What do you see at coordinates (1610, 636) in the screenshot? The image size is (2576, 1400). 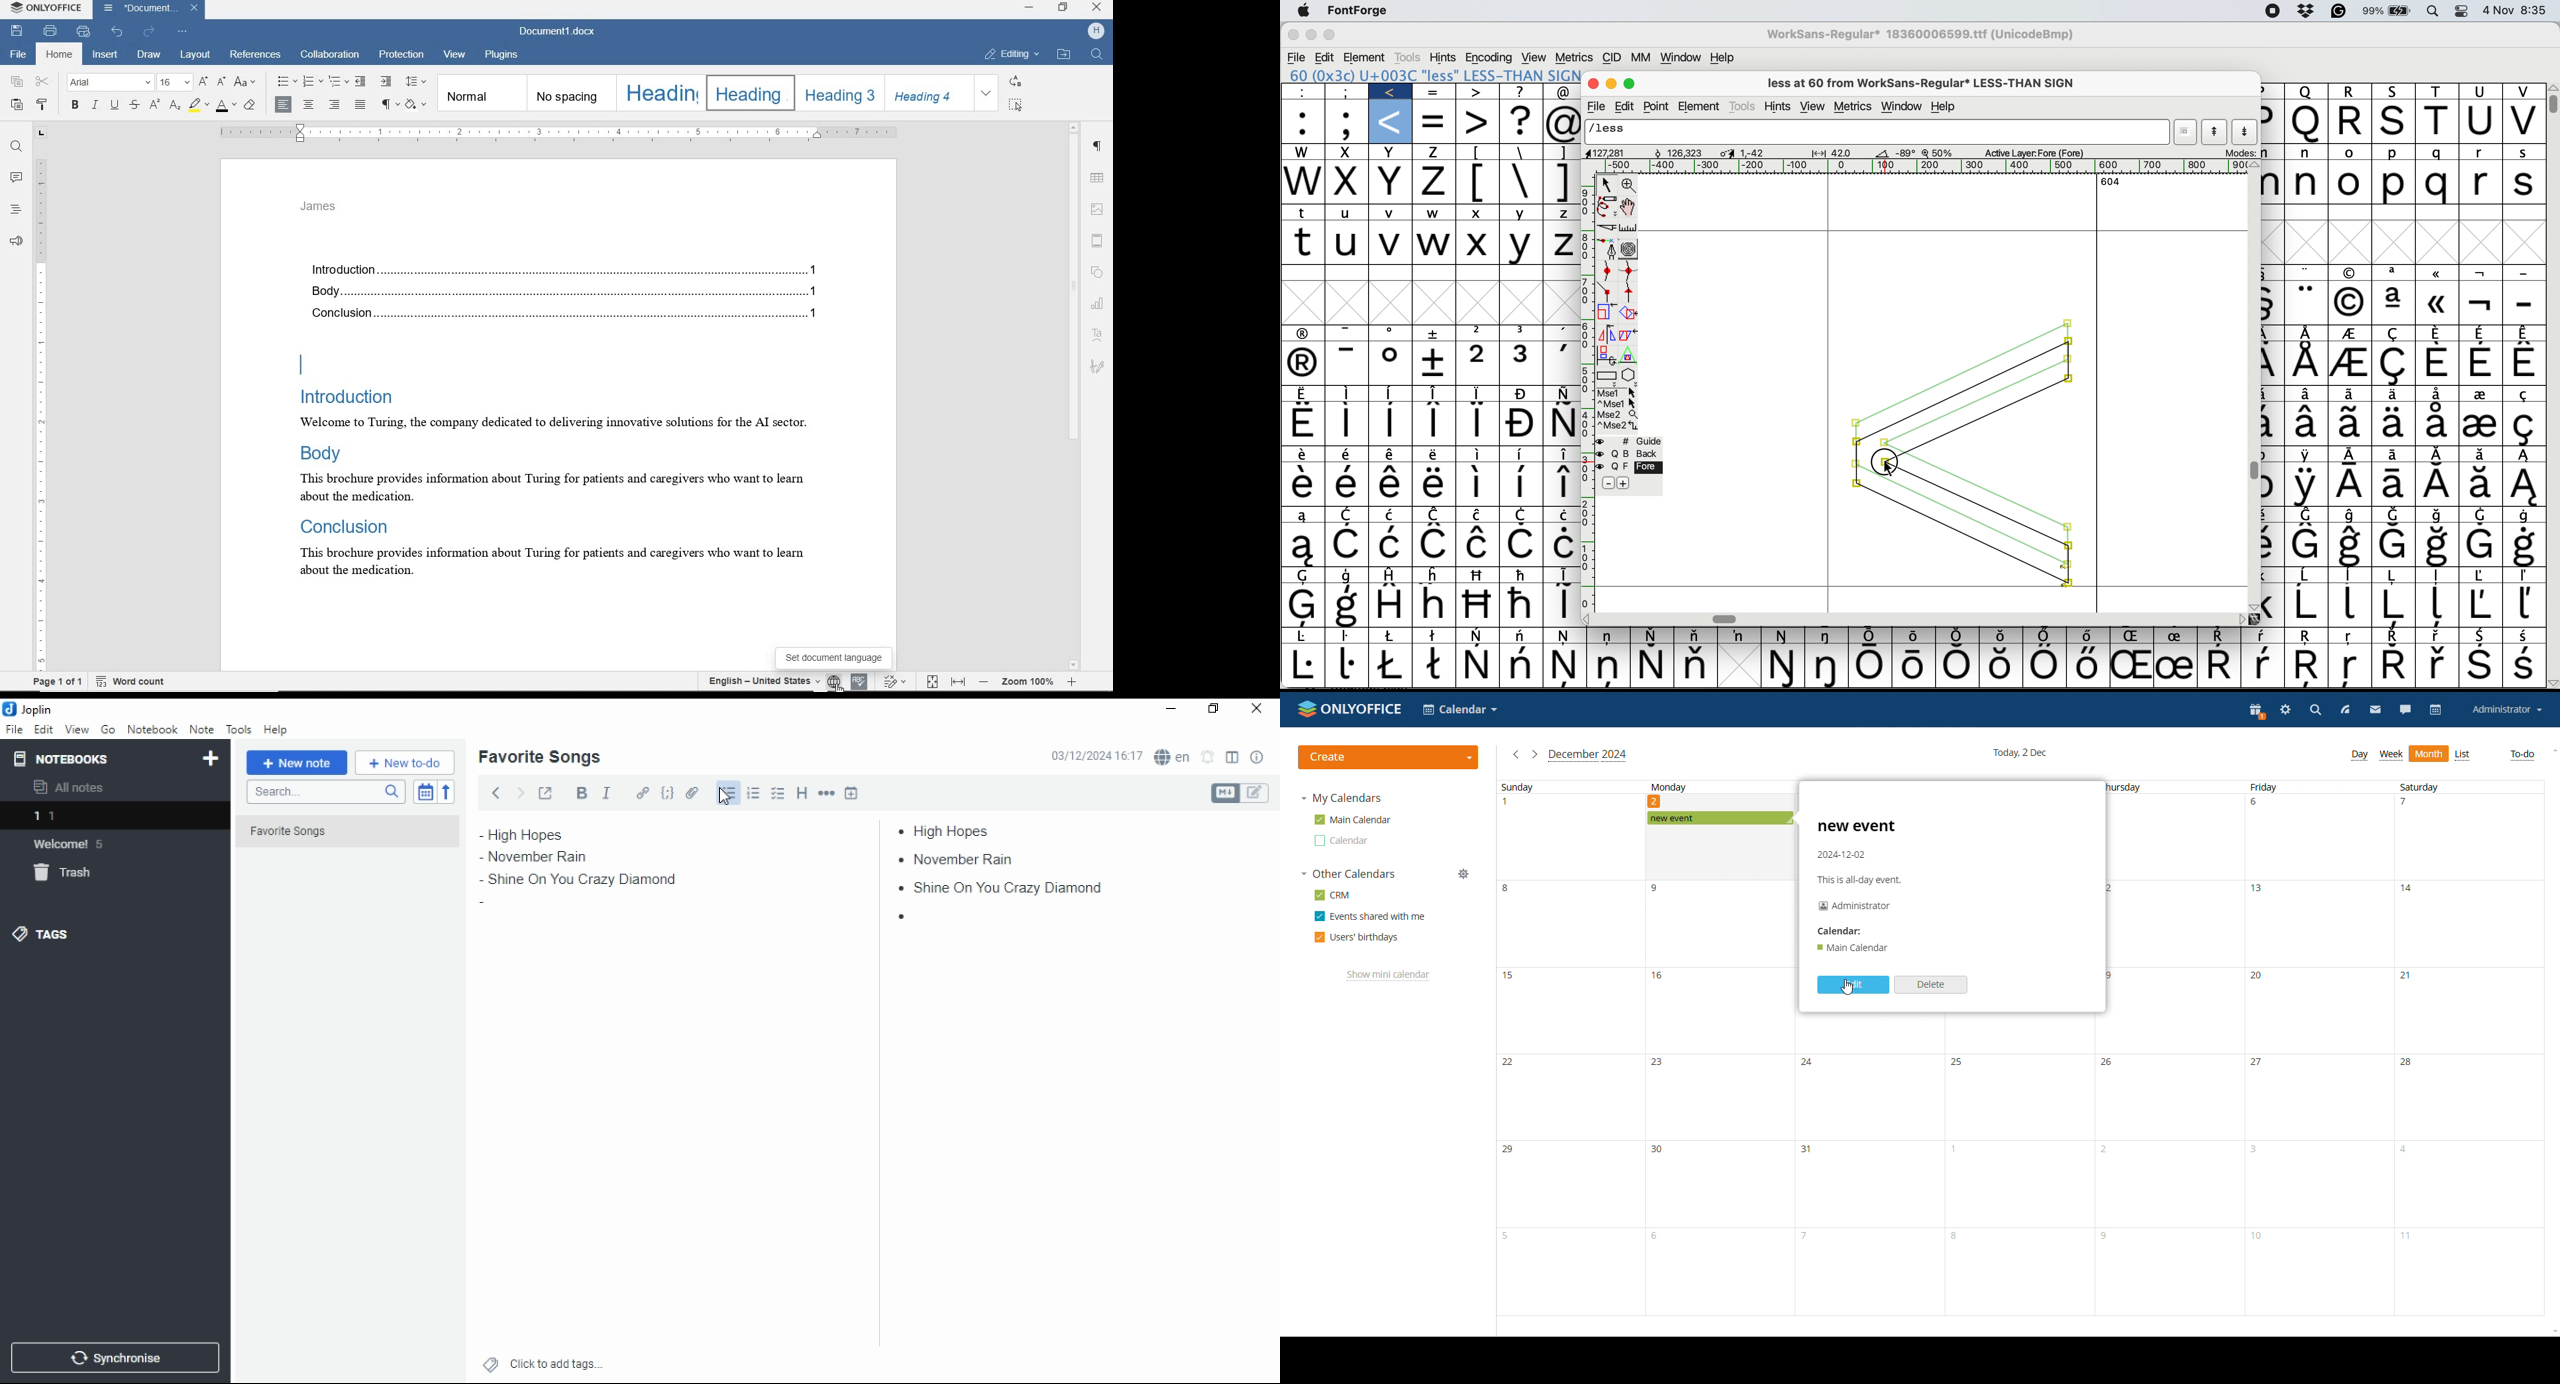 I see `Symbol` at bounding box center [1610, 636].